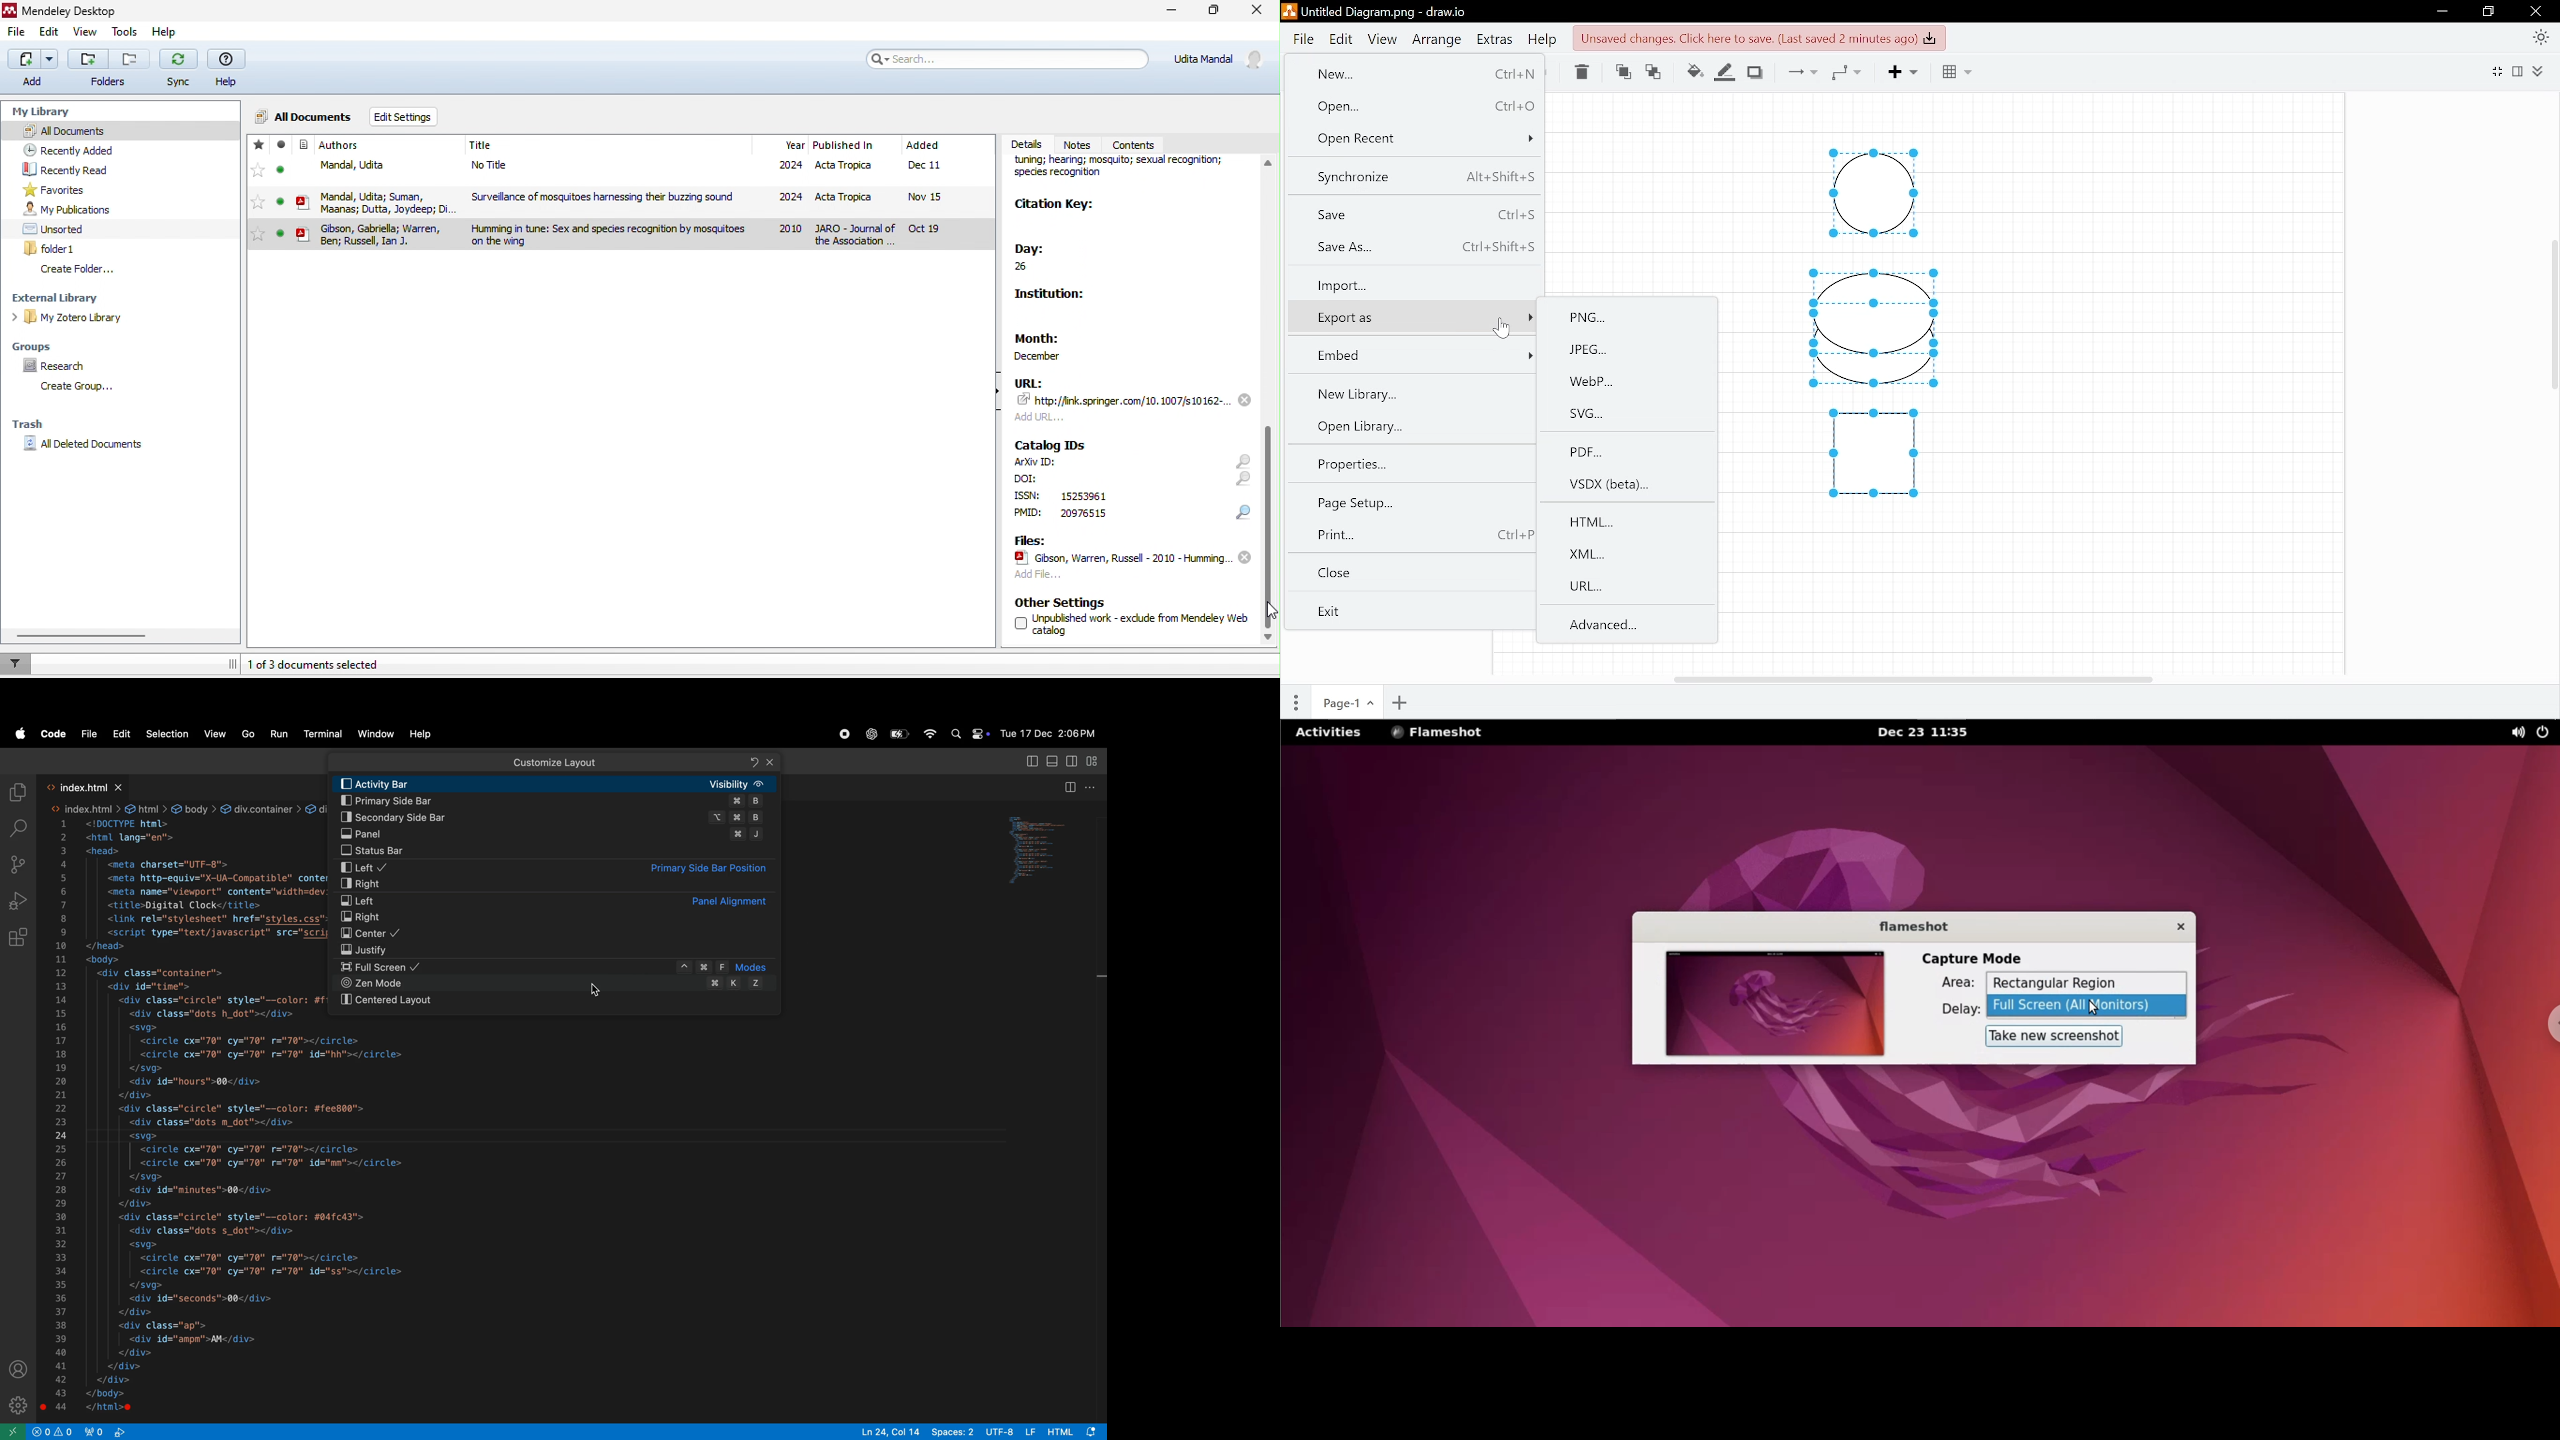 The width and height of the screenshot is (2576, 1456). Describe the element at coordinates (2541, 37) in the screenshot. I see `Appearence` at that location.